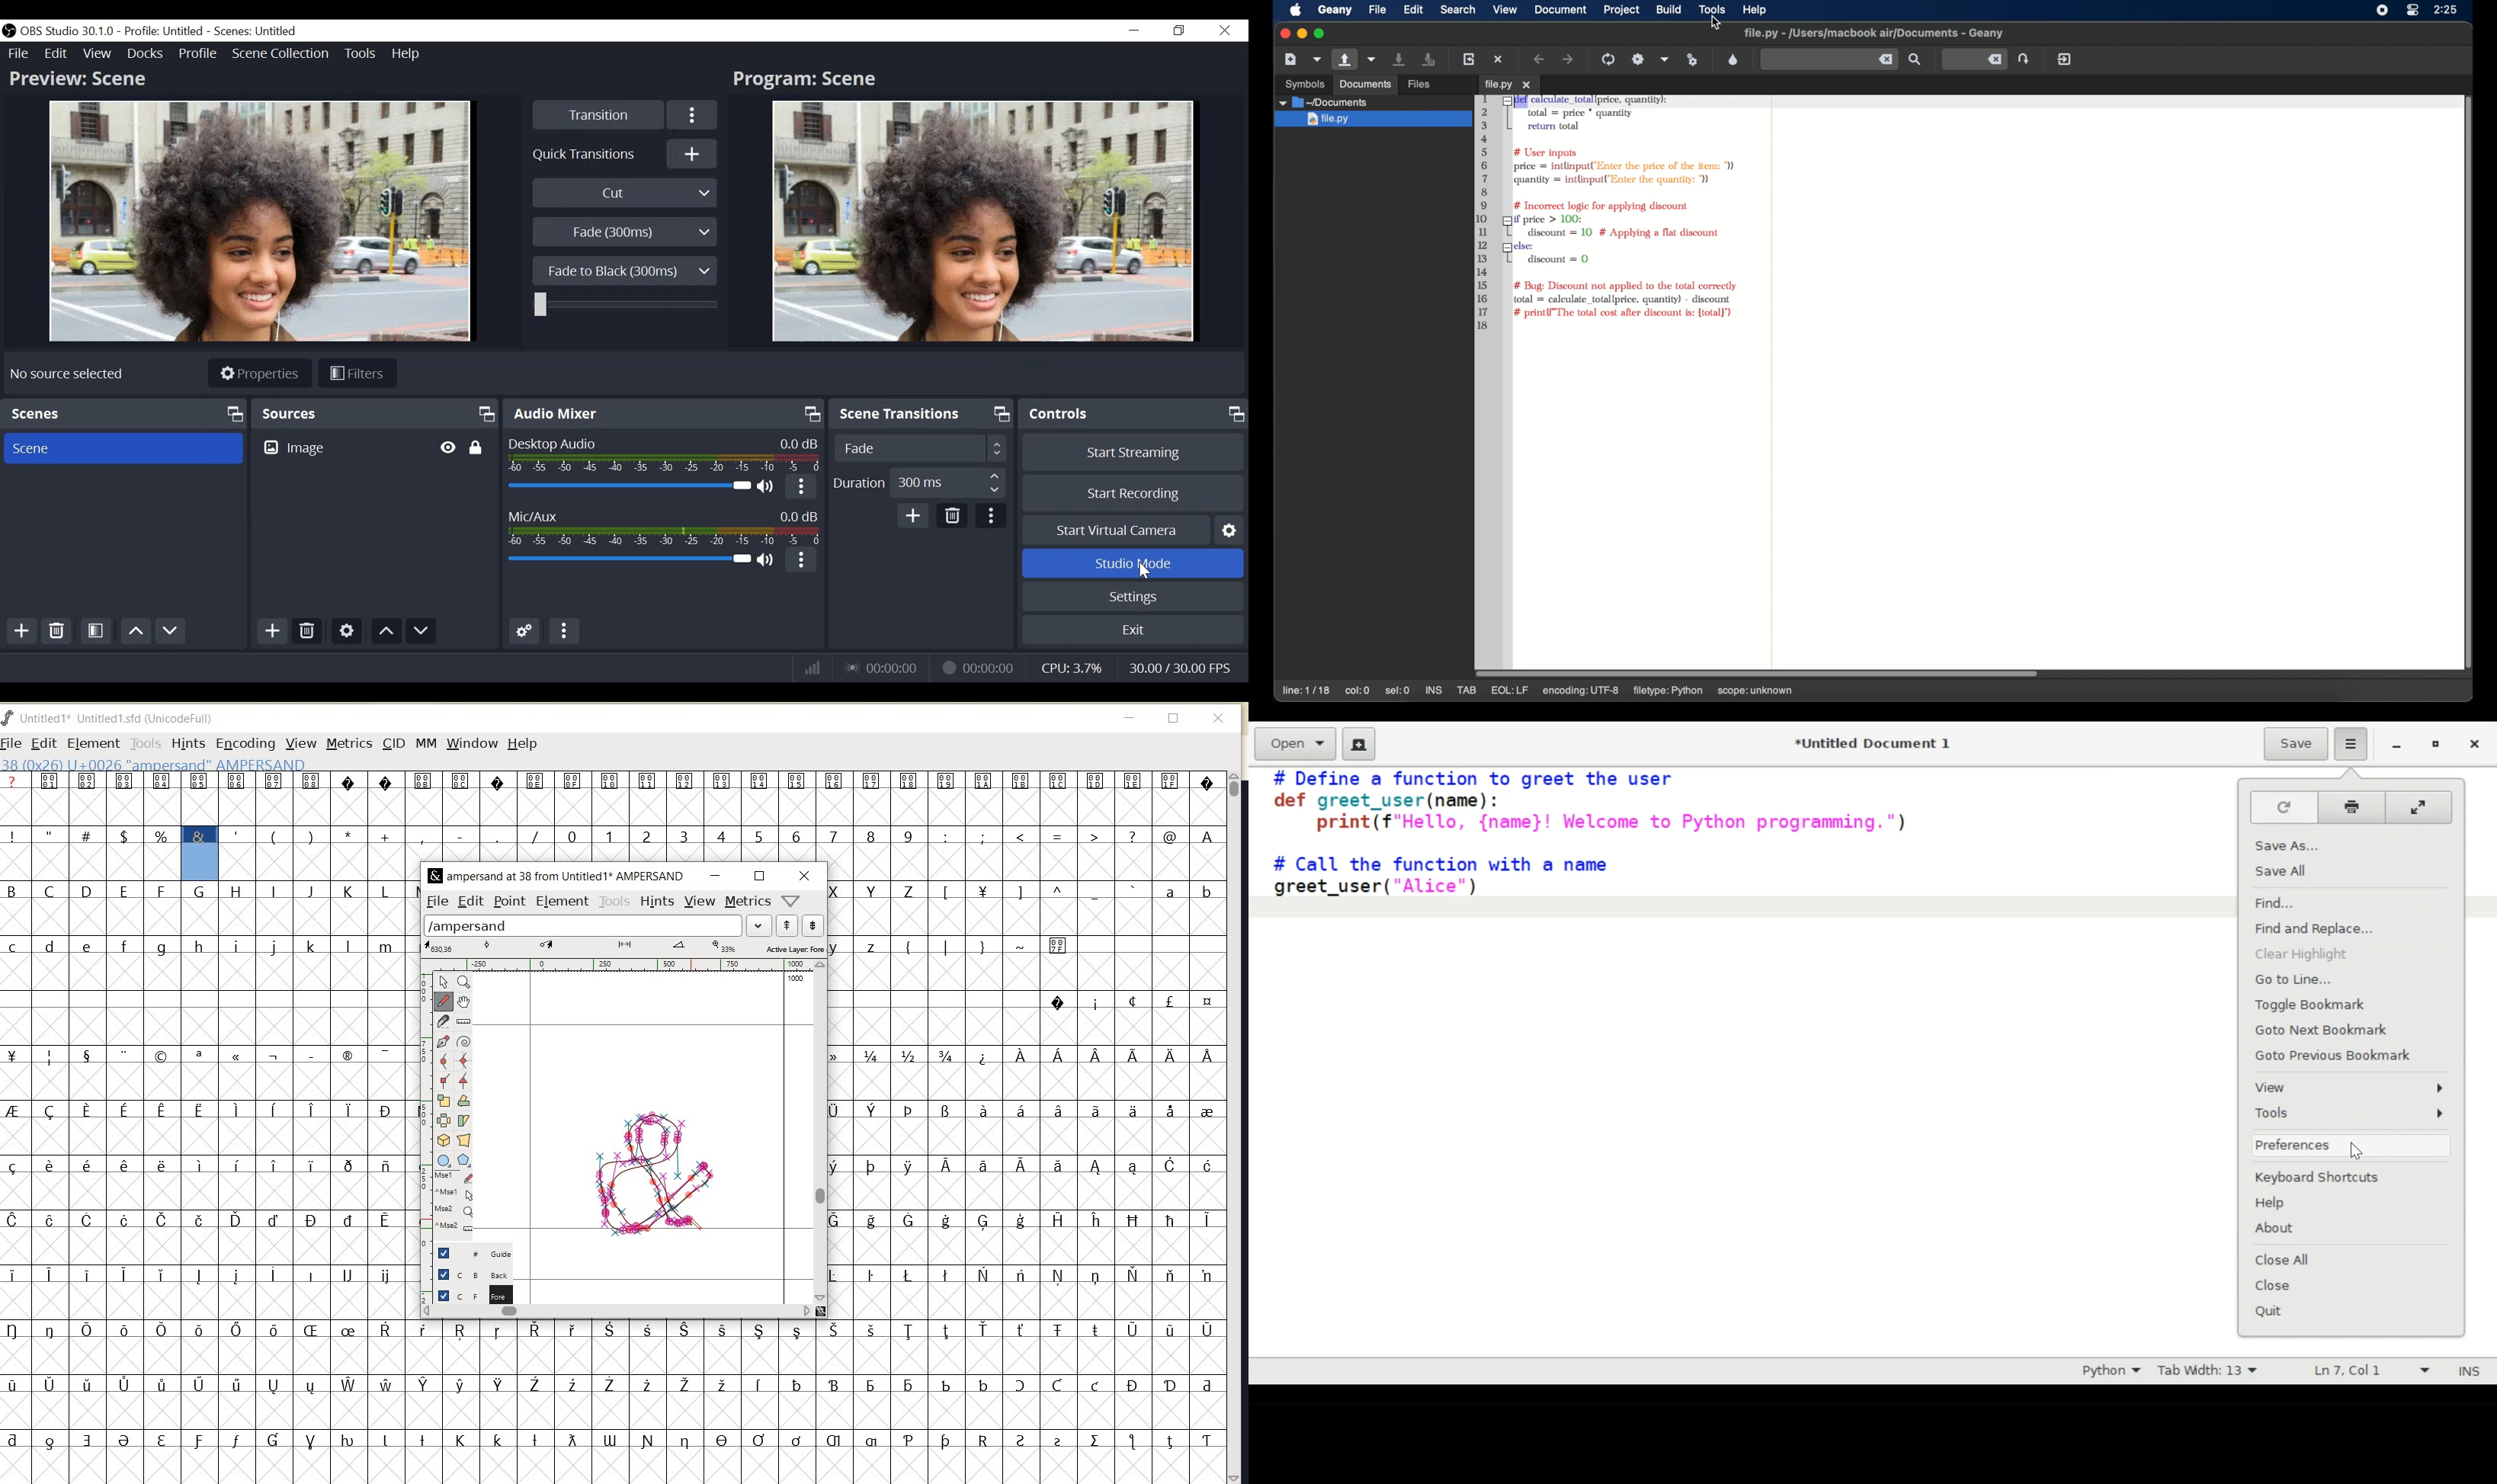  What do you see at coordinates (245, 744) in the screenshot?
I see `ENCODING` at bounding box center [245, 744].